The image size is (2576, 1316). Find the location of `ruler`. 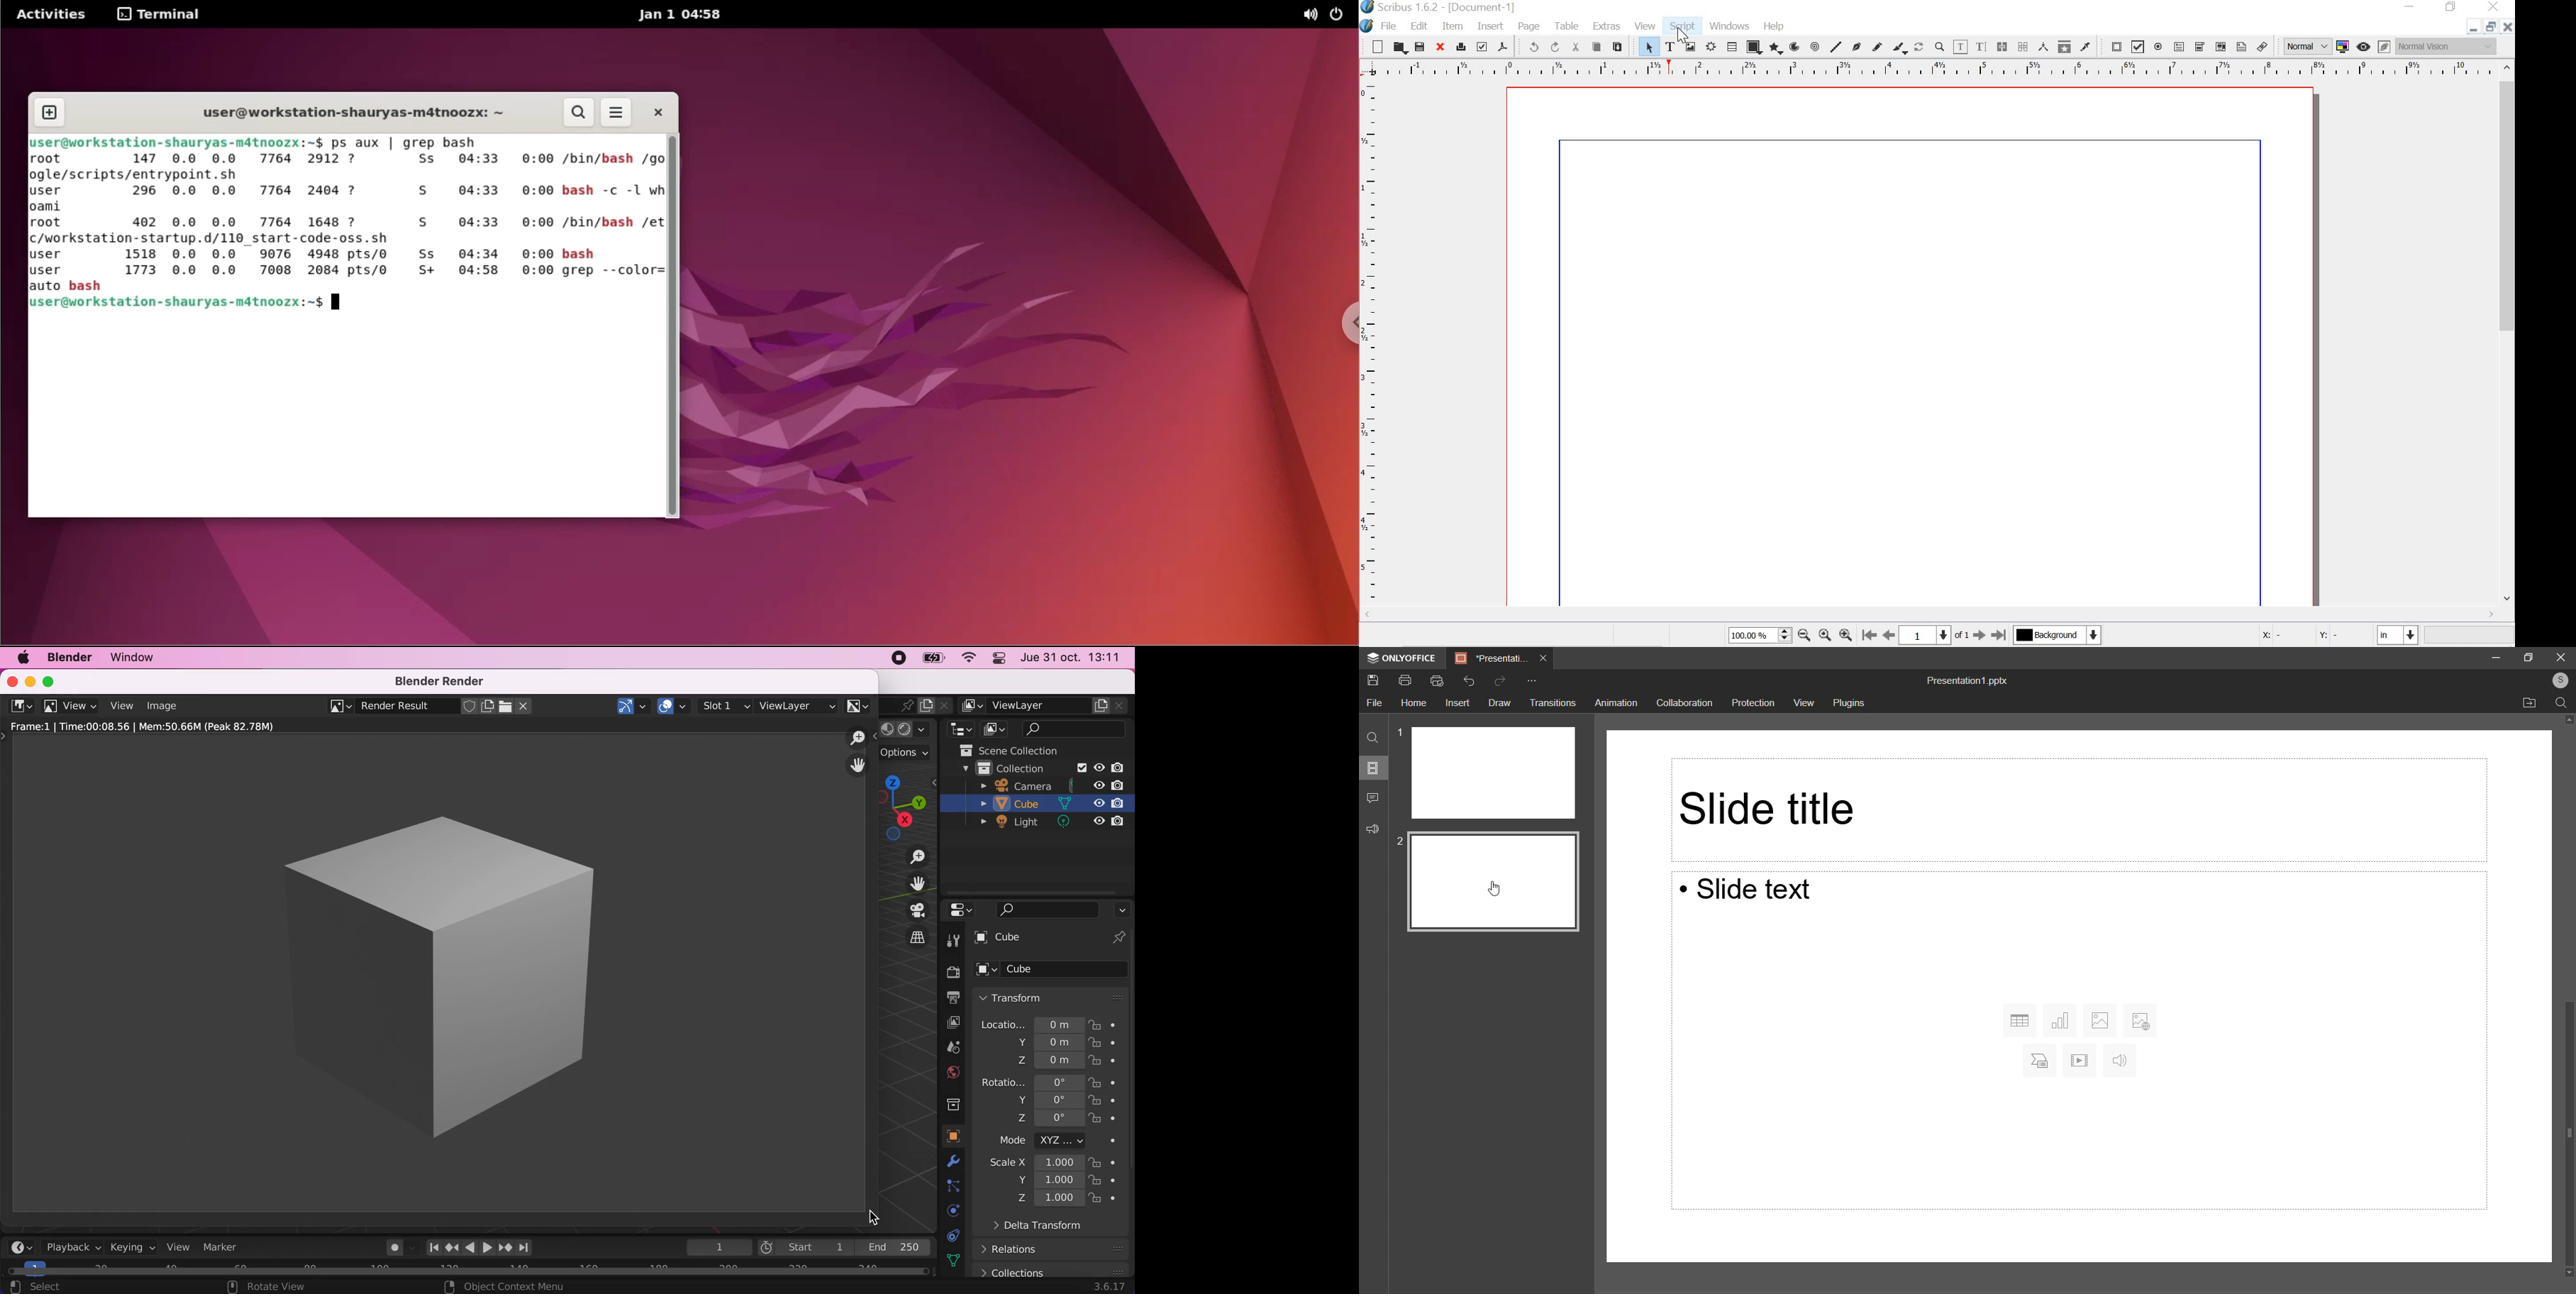

ruler is located at coordinates (1370, 344).